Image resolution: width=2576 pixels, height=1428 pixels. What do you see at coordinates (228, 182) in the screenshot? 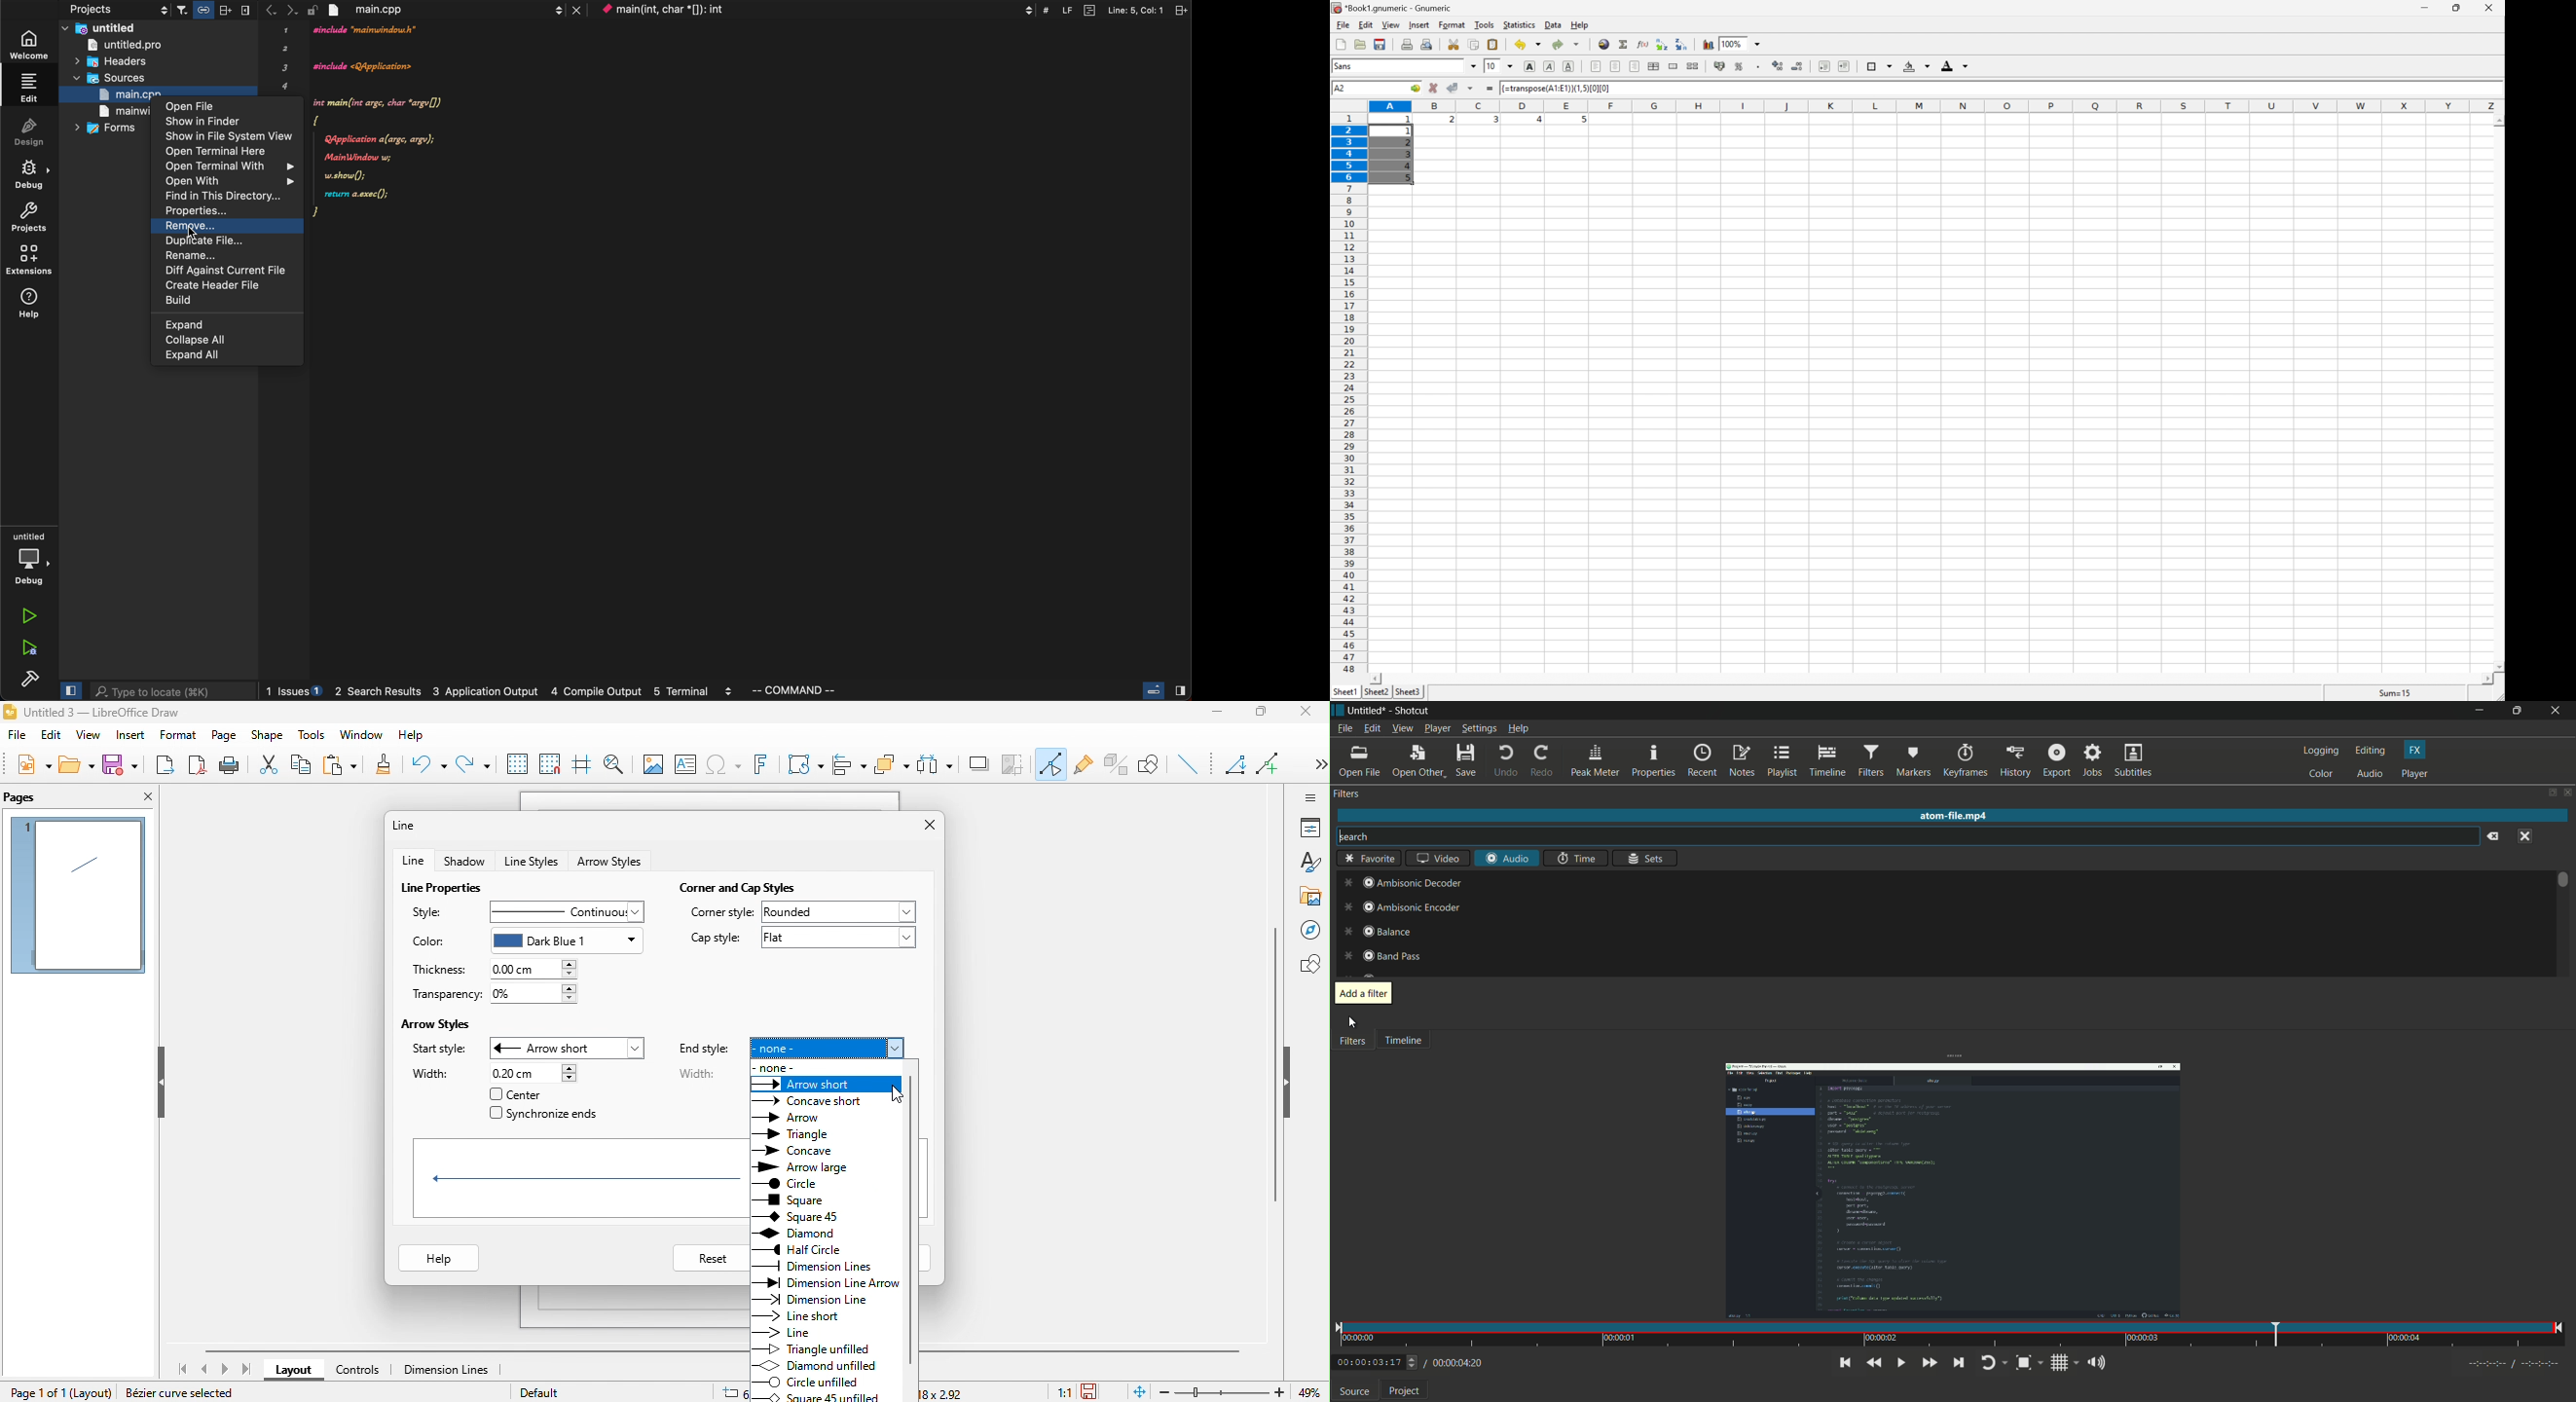
I see `open with` at bounding box center [228, 182].